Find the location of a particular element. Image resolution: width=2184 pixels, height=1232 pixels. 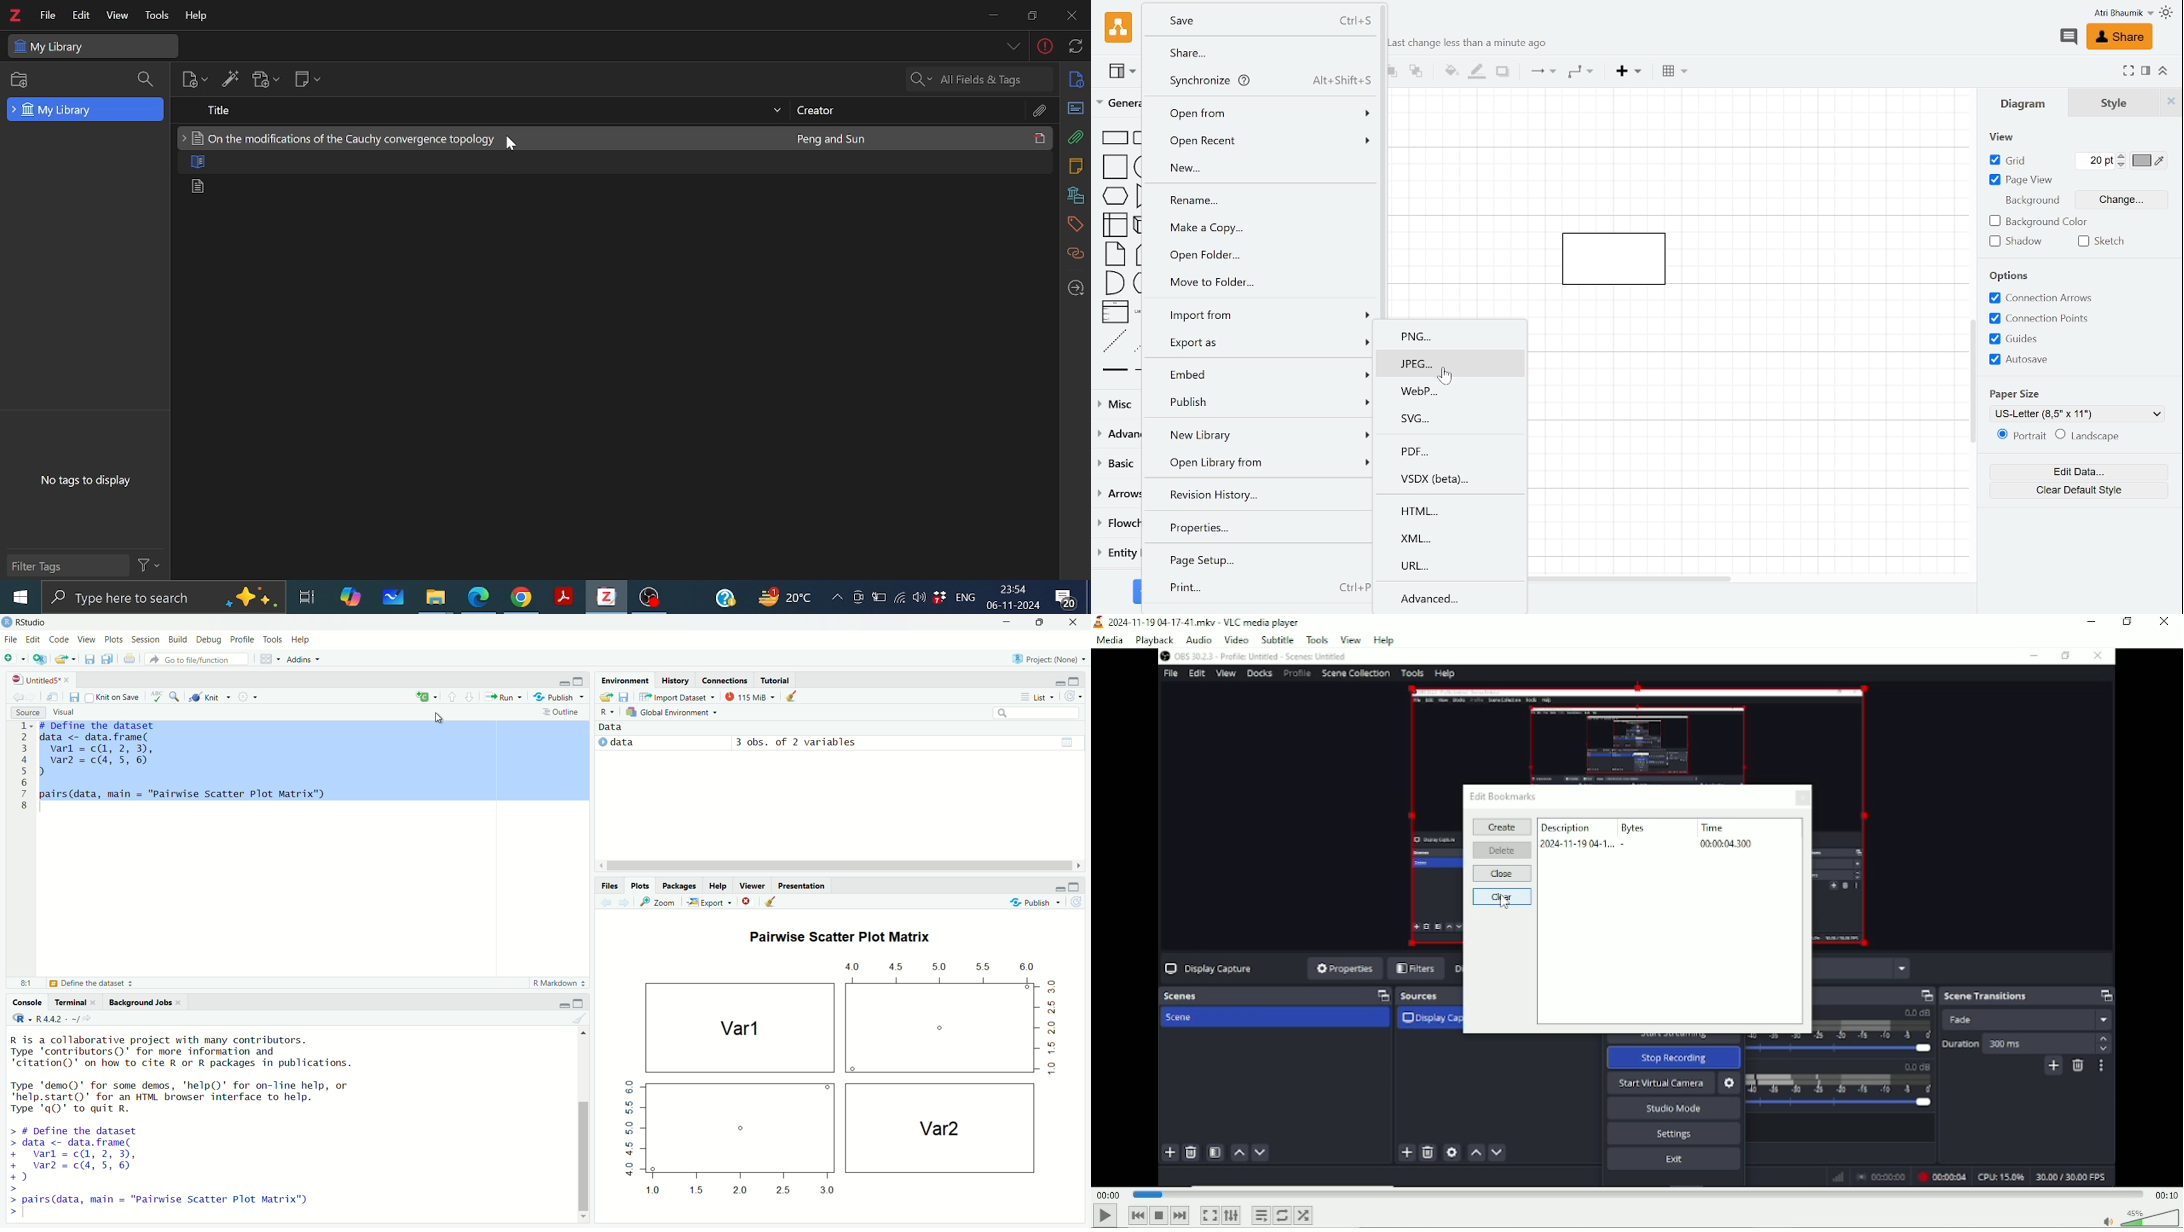

Go forward to the next source location (Ctrl + F10) is located at coordinates (622, 901).